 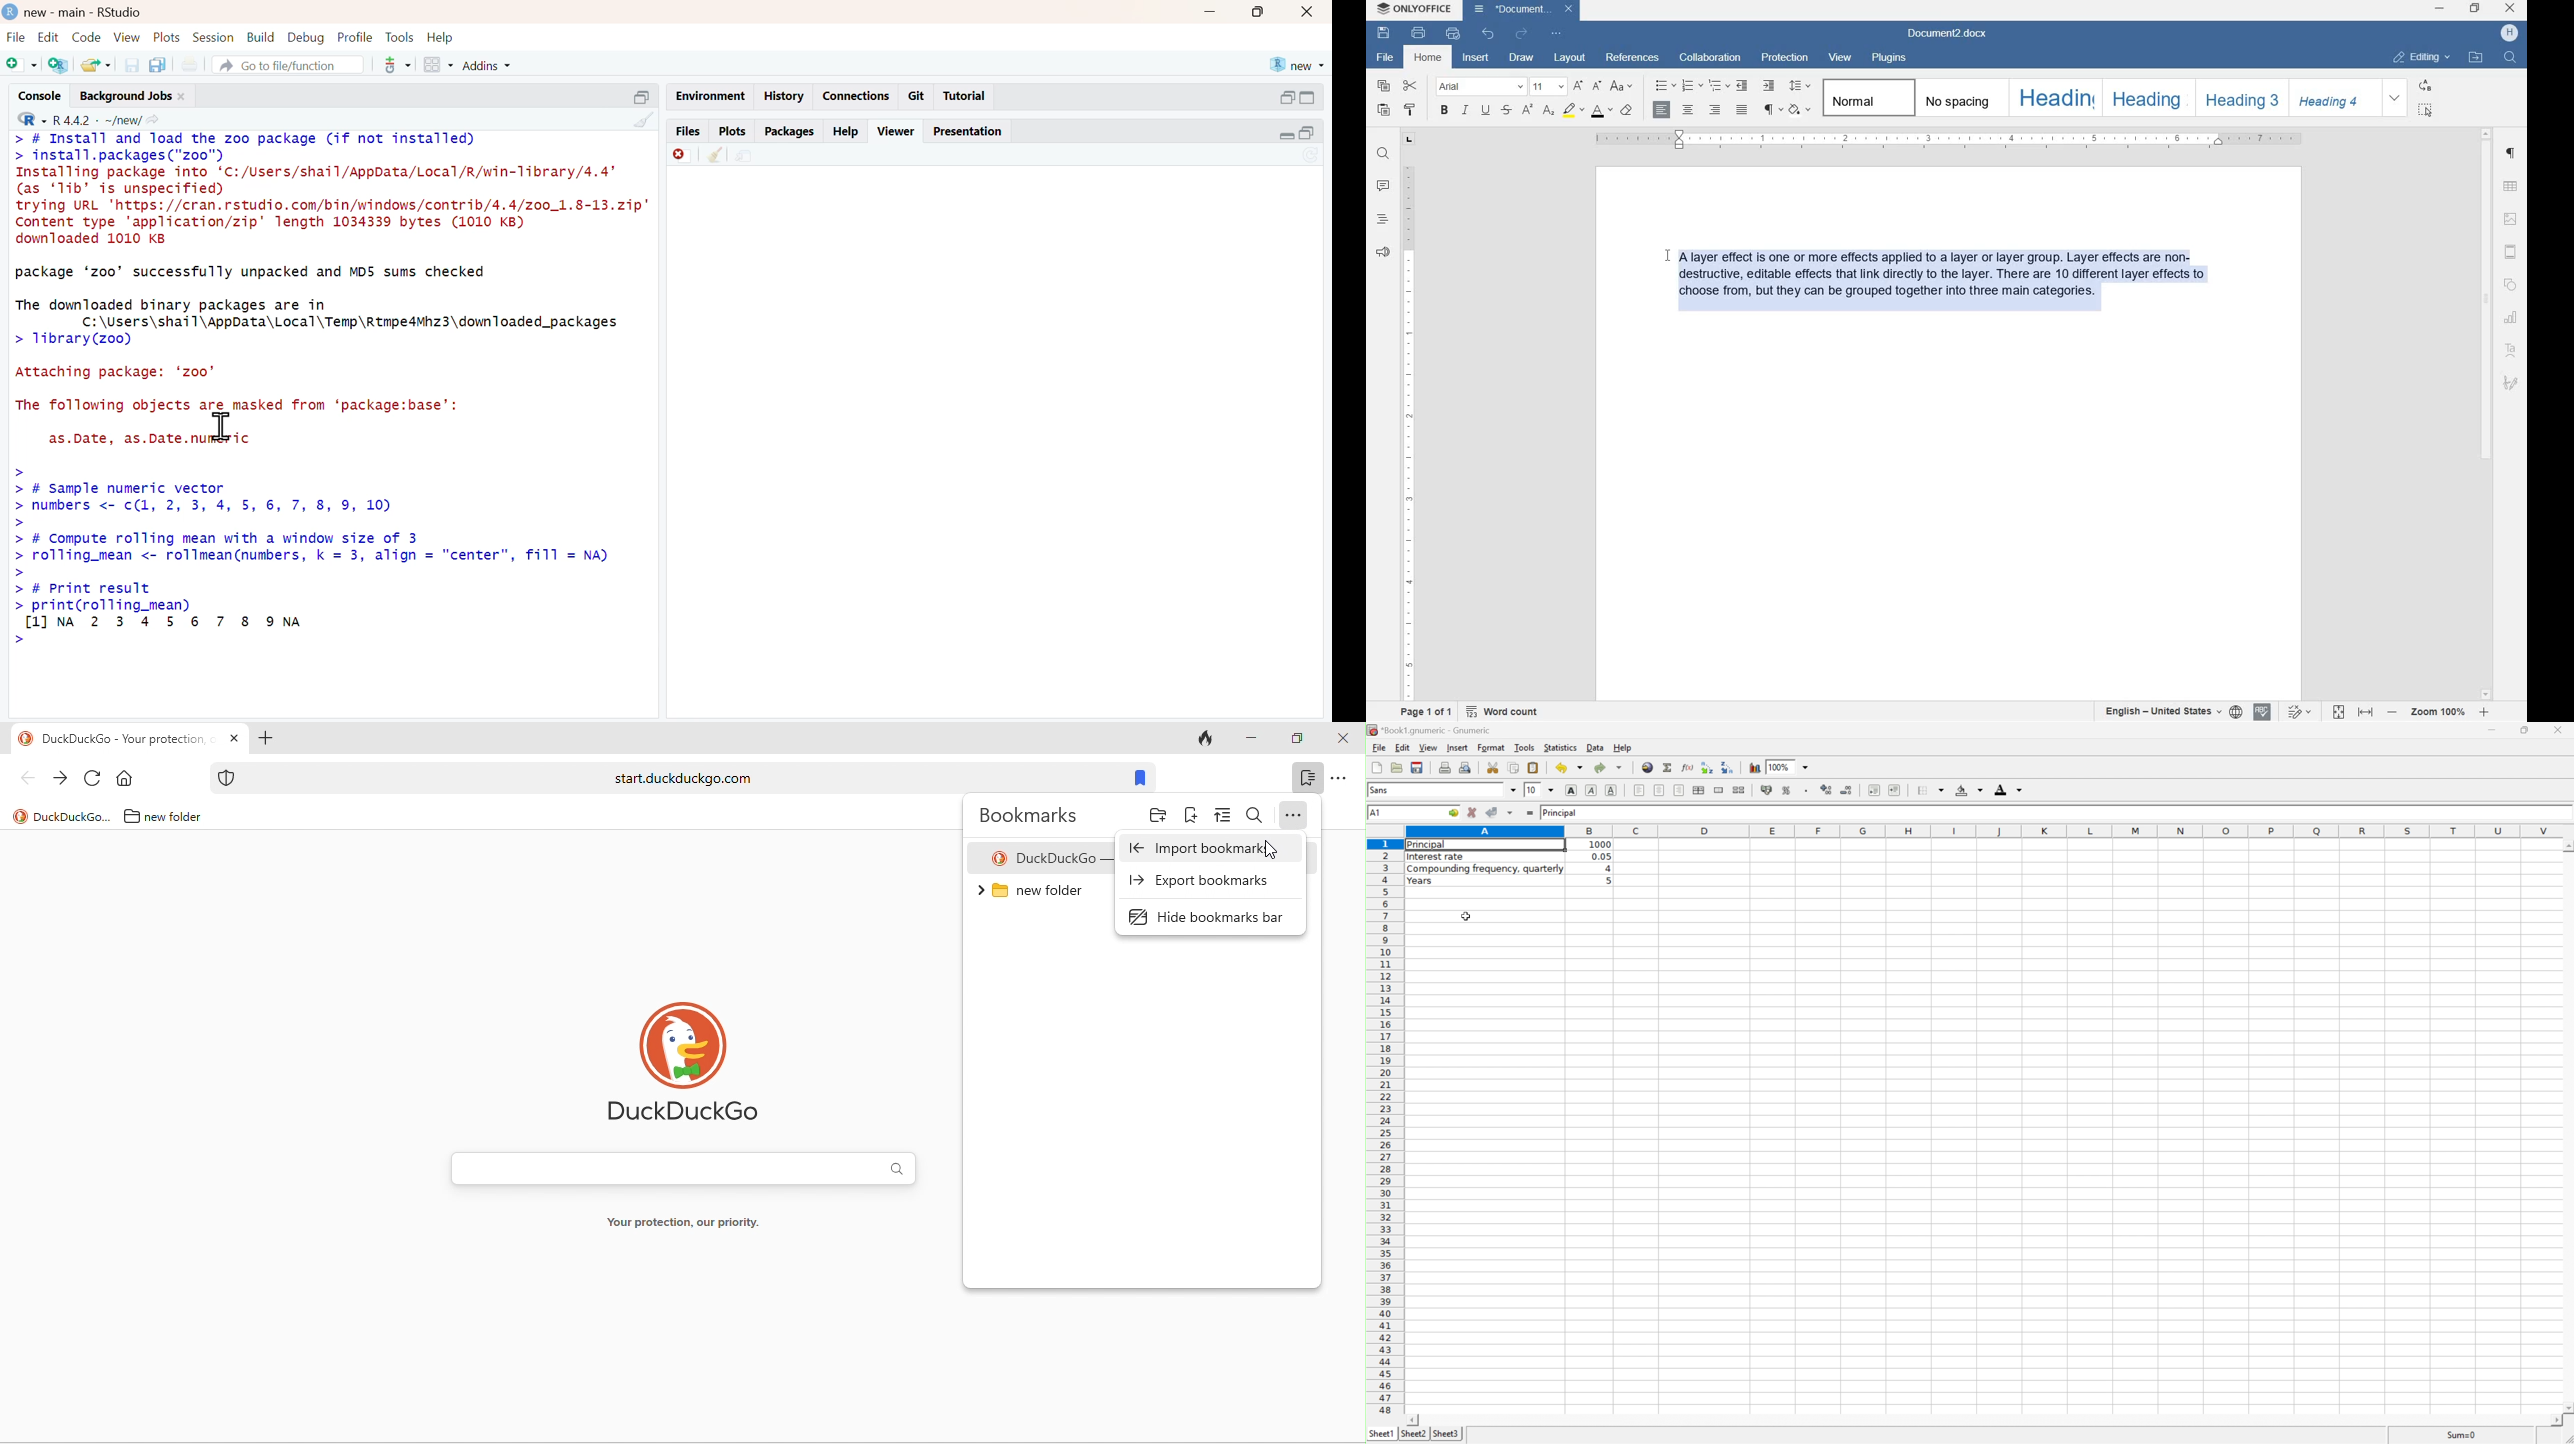 I want to click on copy, so click(x=158, y=63).